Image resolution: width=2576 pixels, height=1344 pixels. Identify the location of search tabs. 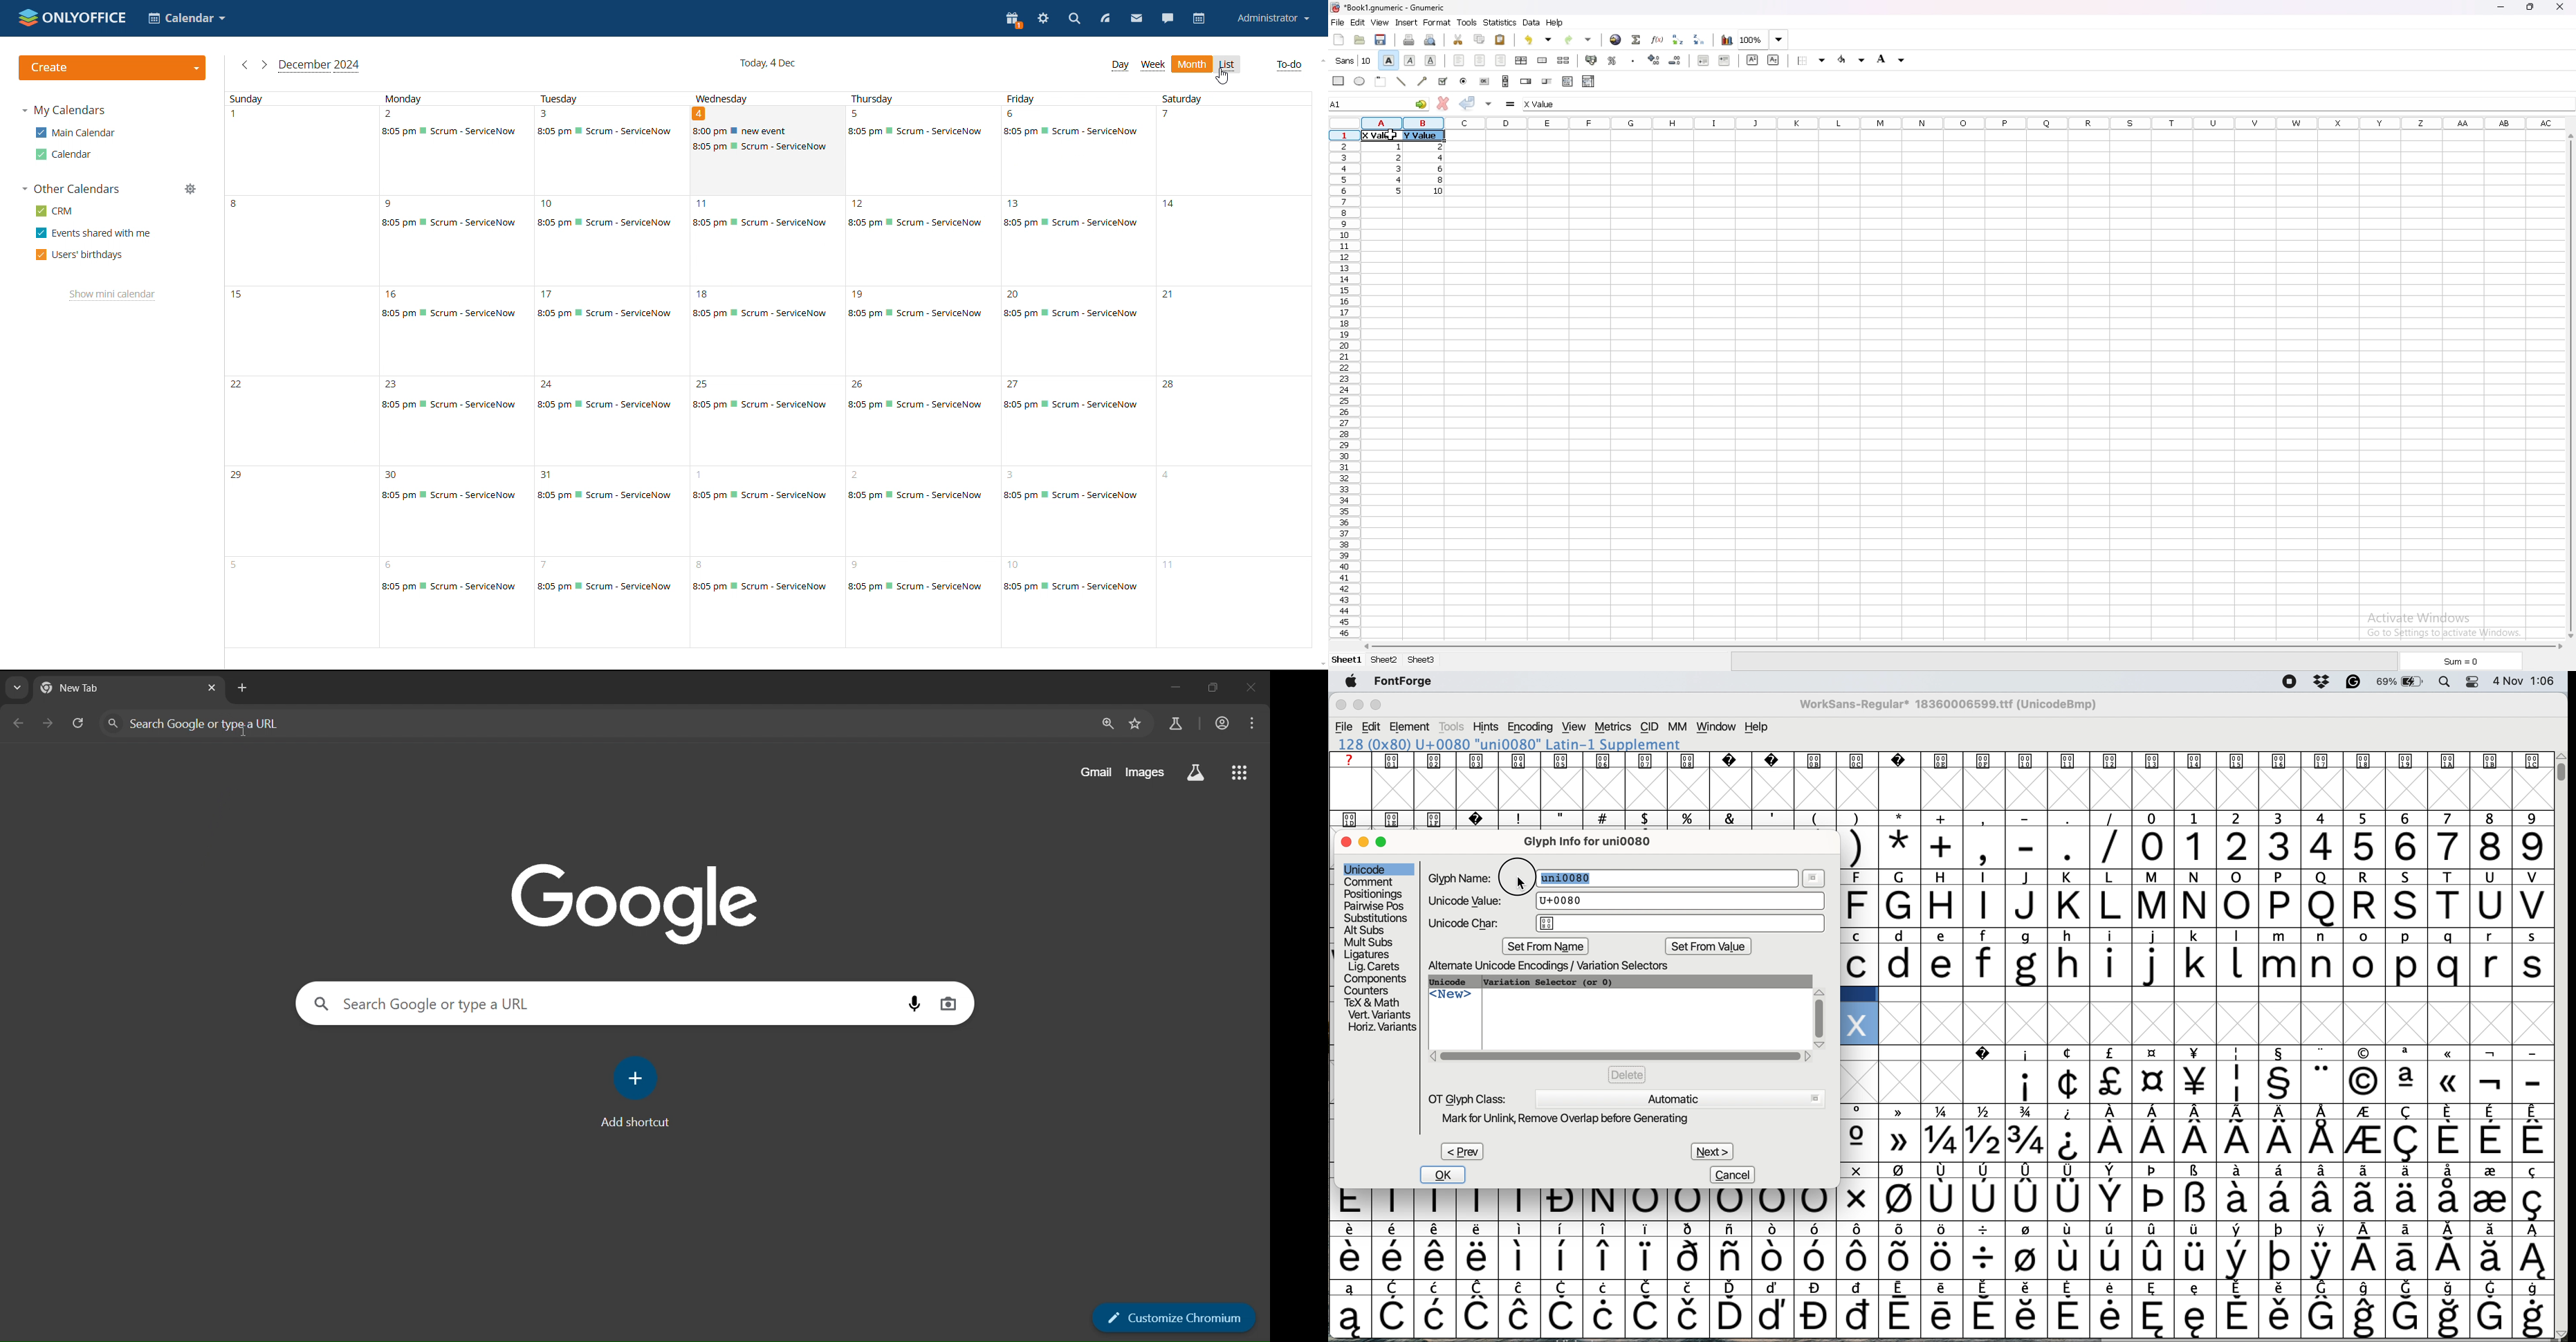
(17, 688).